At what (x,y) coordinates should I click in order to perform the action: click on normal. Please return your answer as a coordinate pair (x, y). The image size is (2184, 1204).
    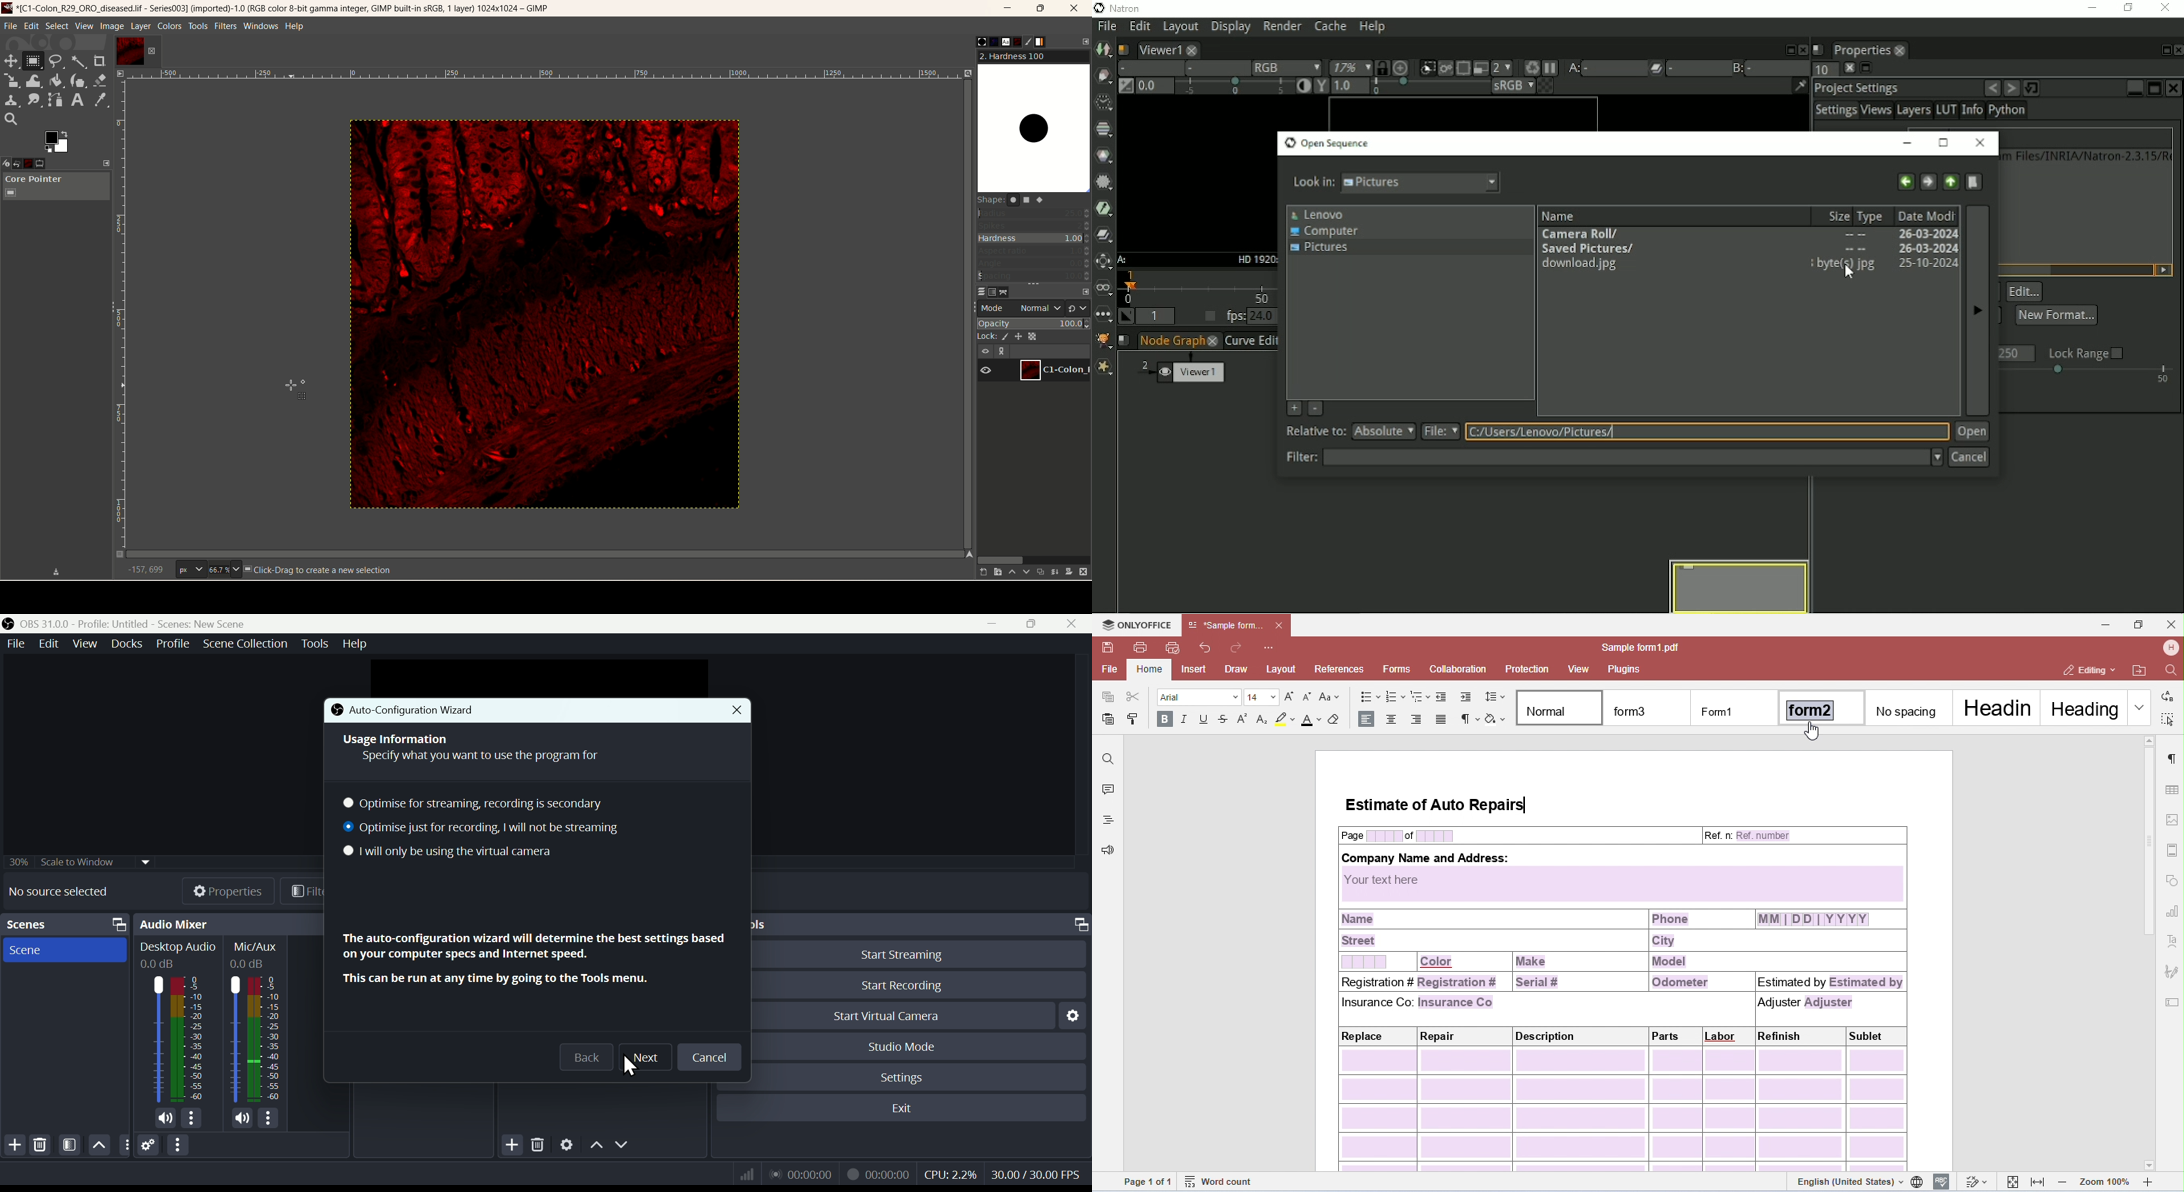
    Looking at the image, I should click on (1037, 309).